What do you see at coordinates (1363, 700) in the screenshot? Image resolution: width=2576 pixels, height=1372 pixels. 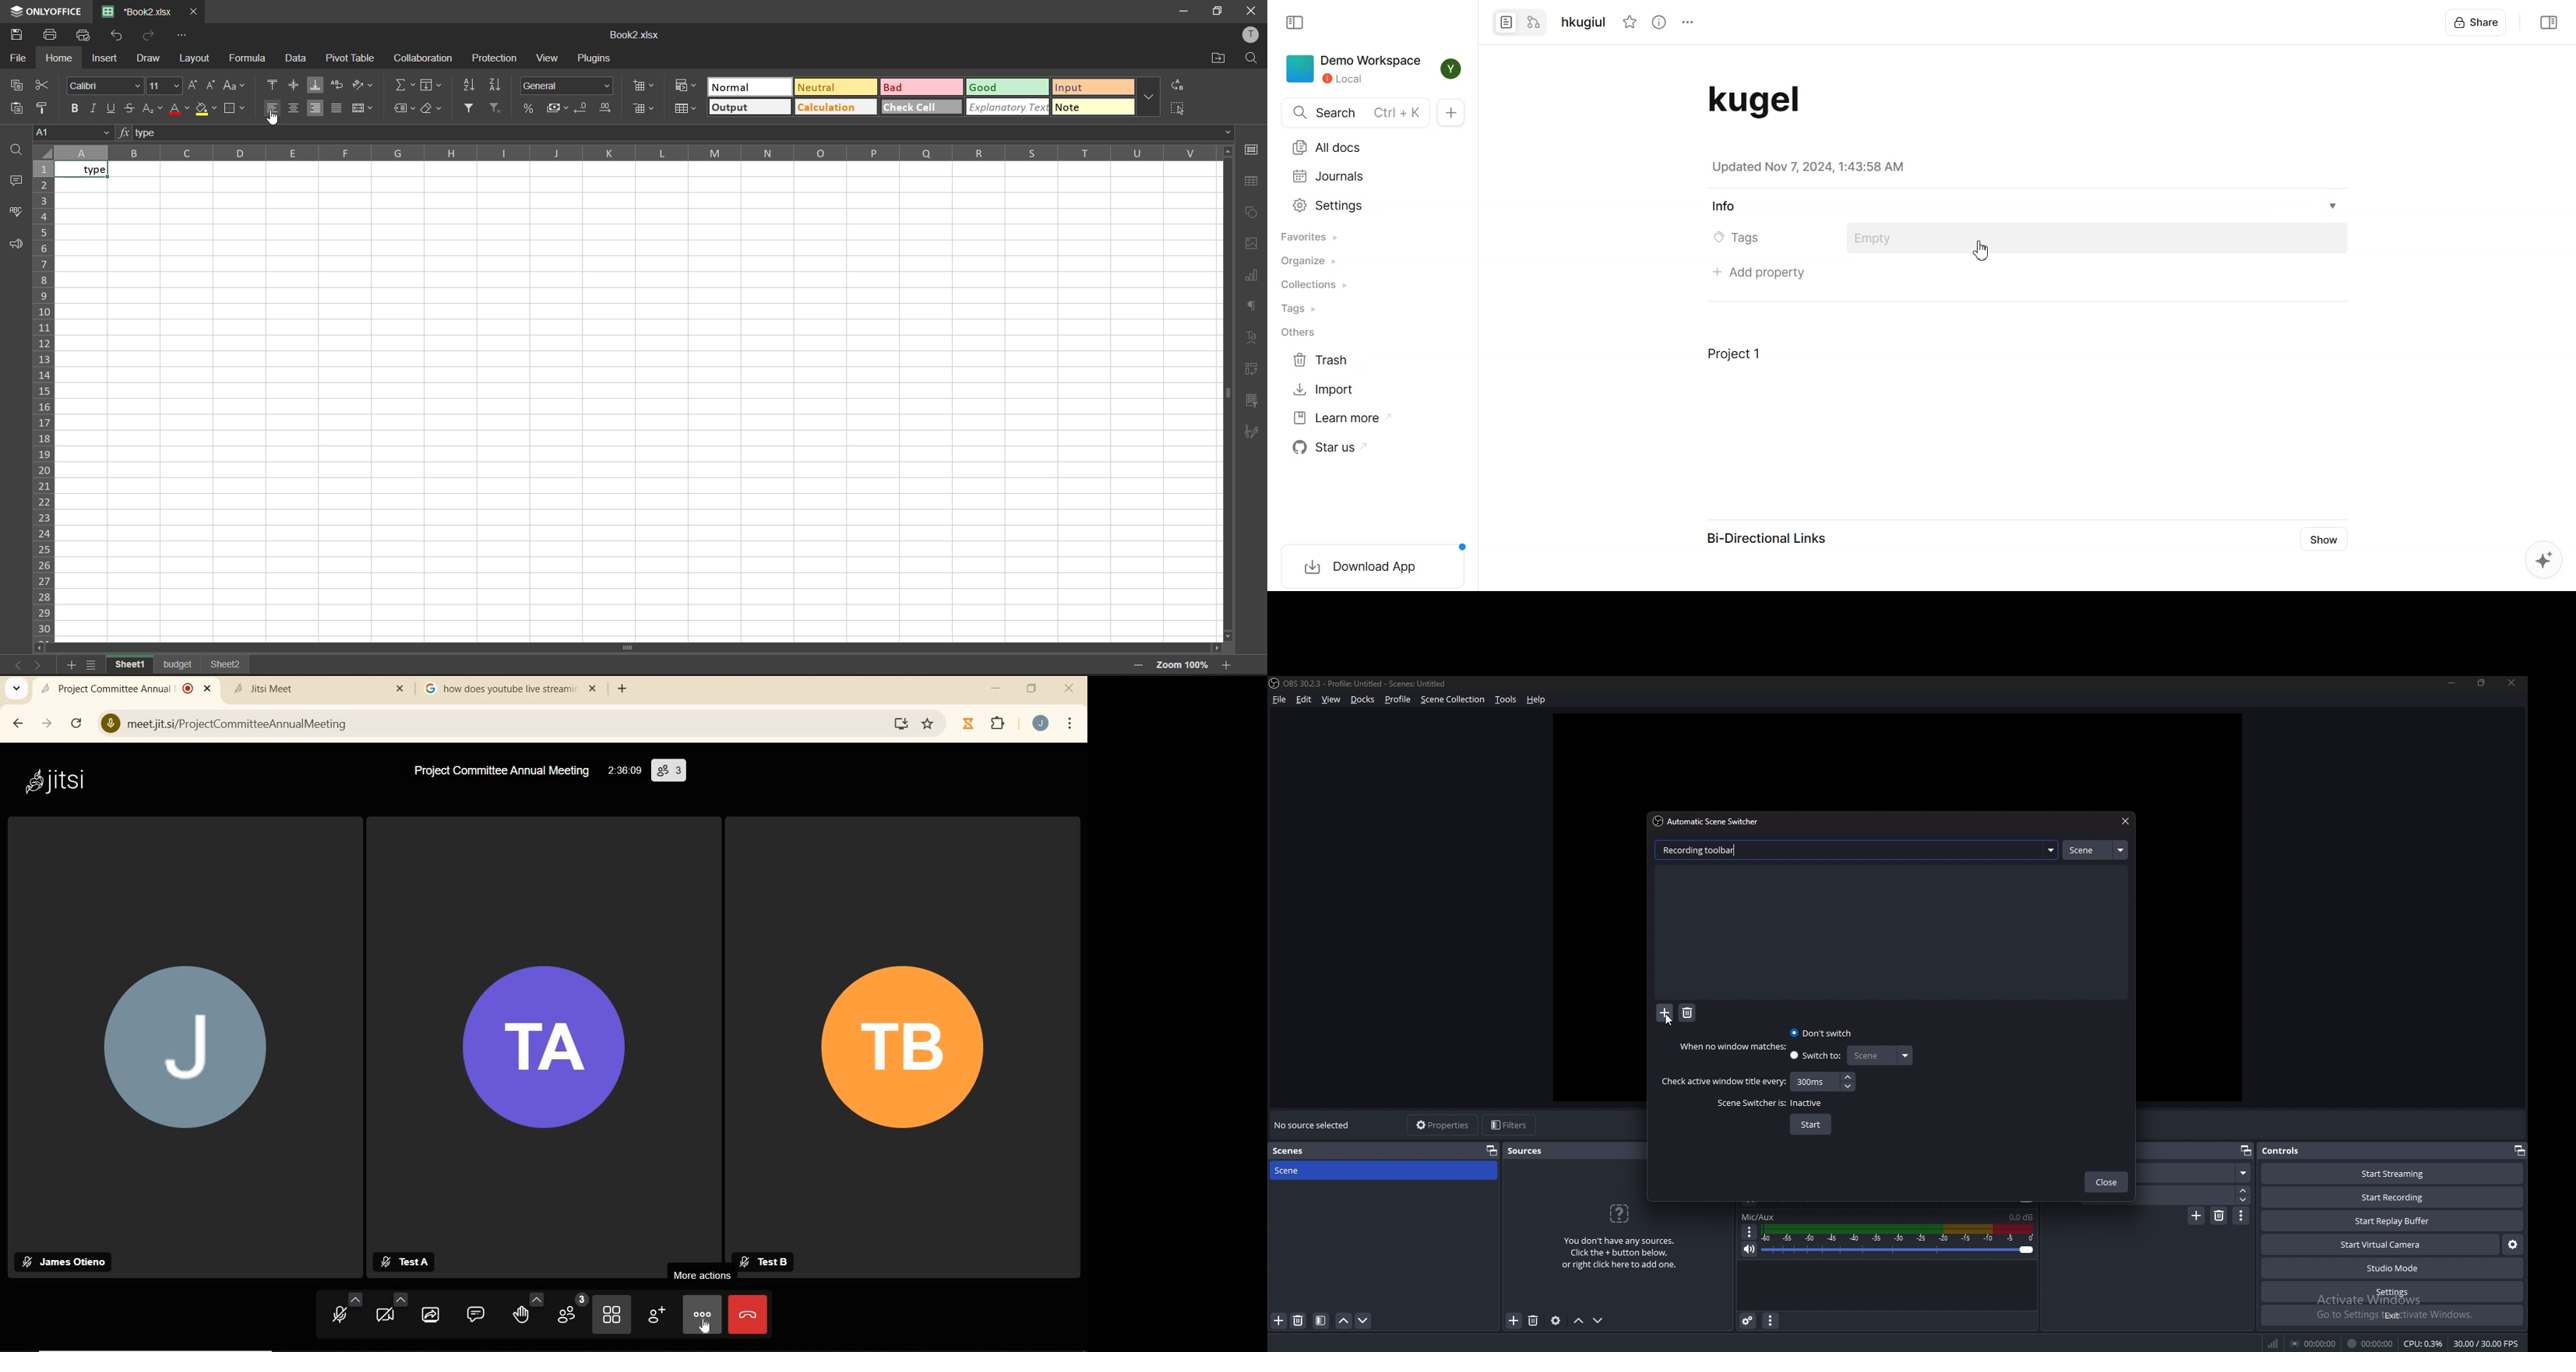 I see `docks` at bounding box center [1363, 700].